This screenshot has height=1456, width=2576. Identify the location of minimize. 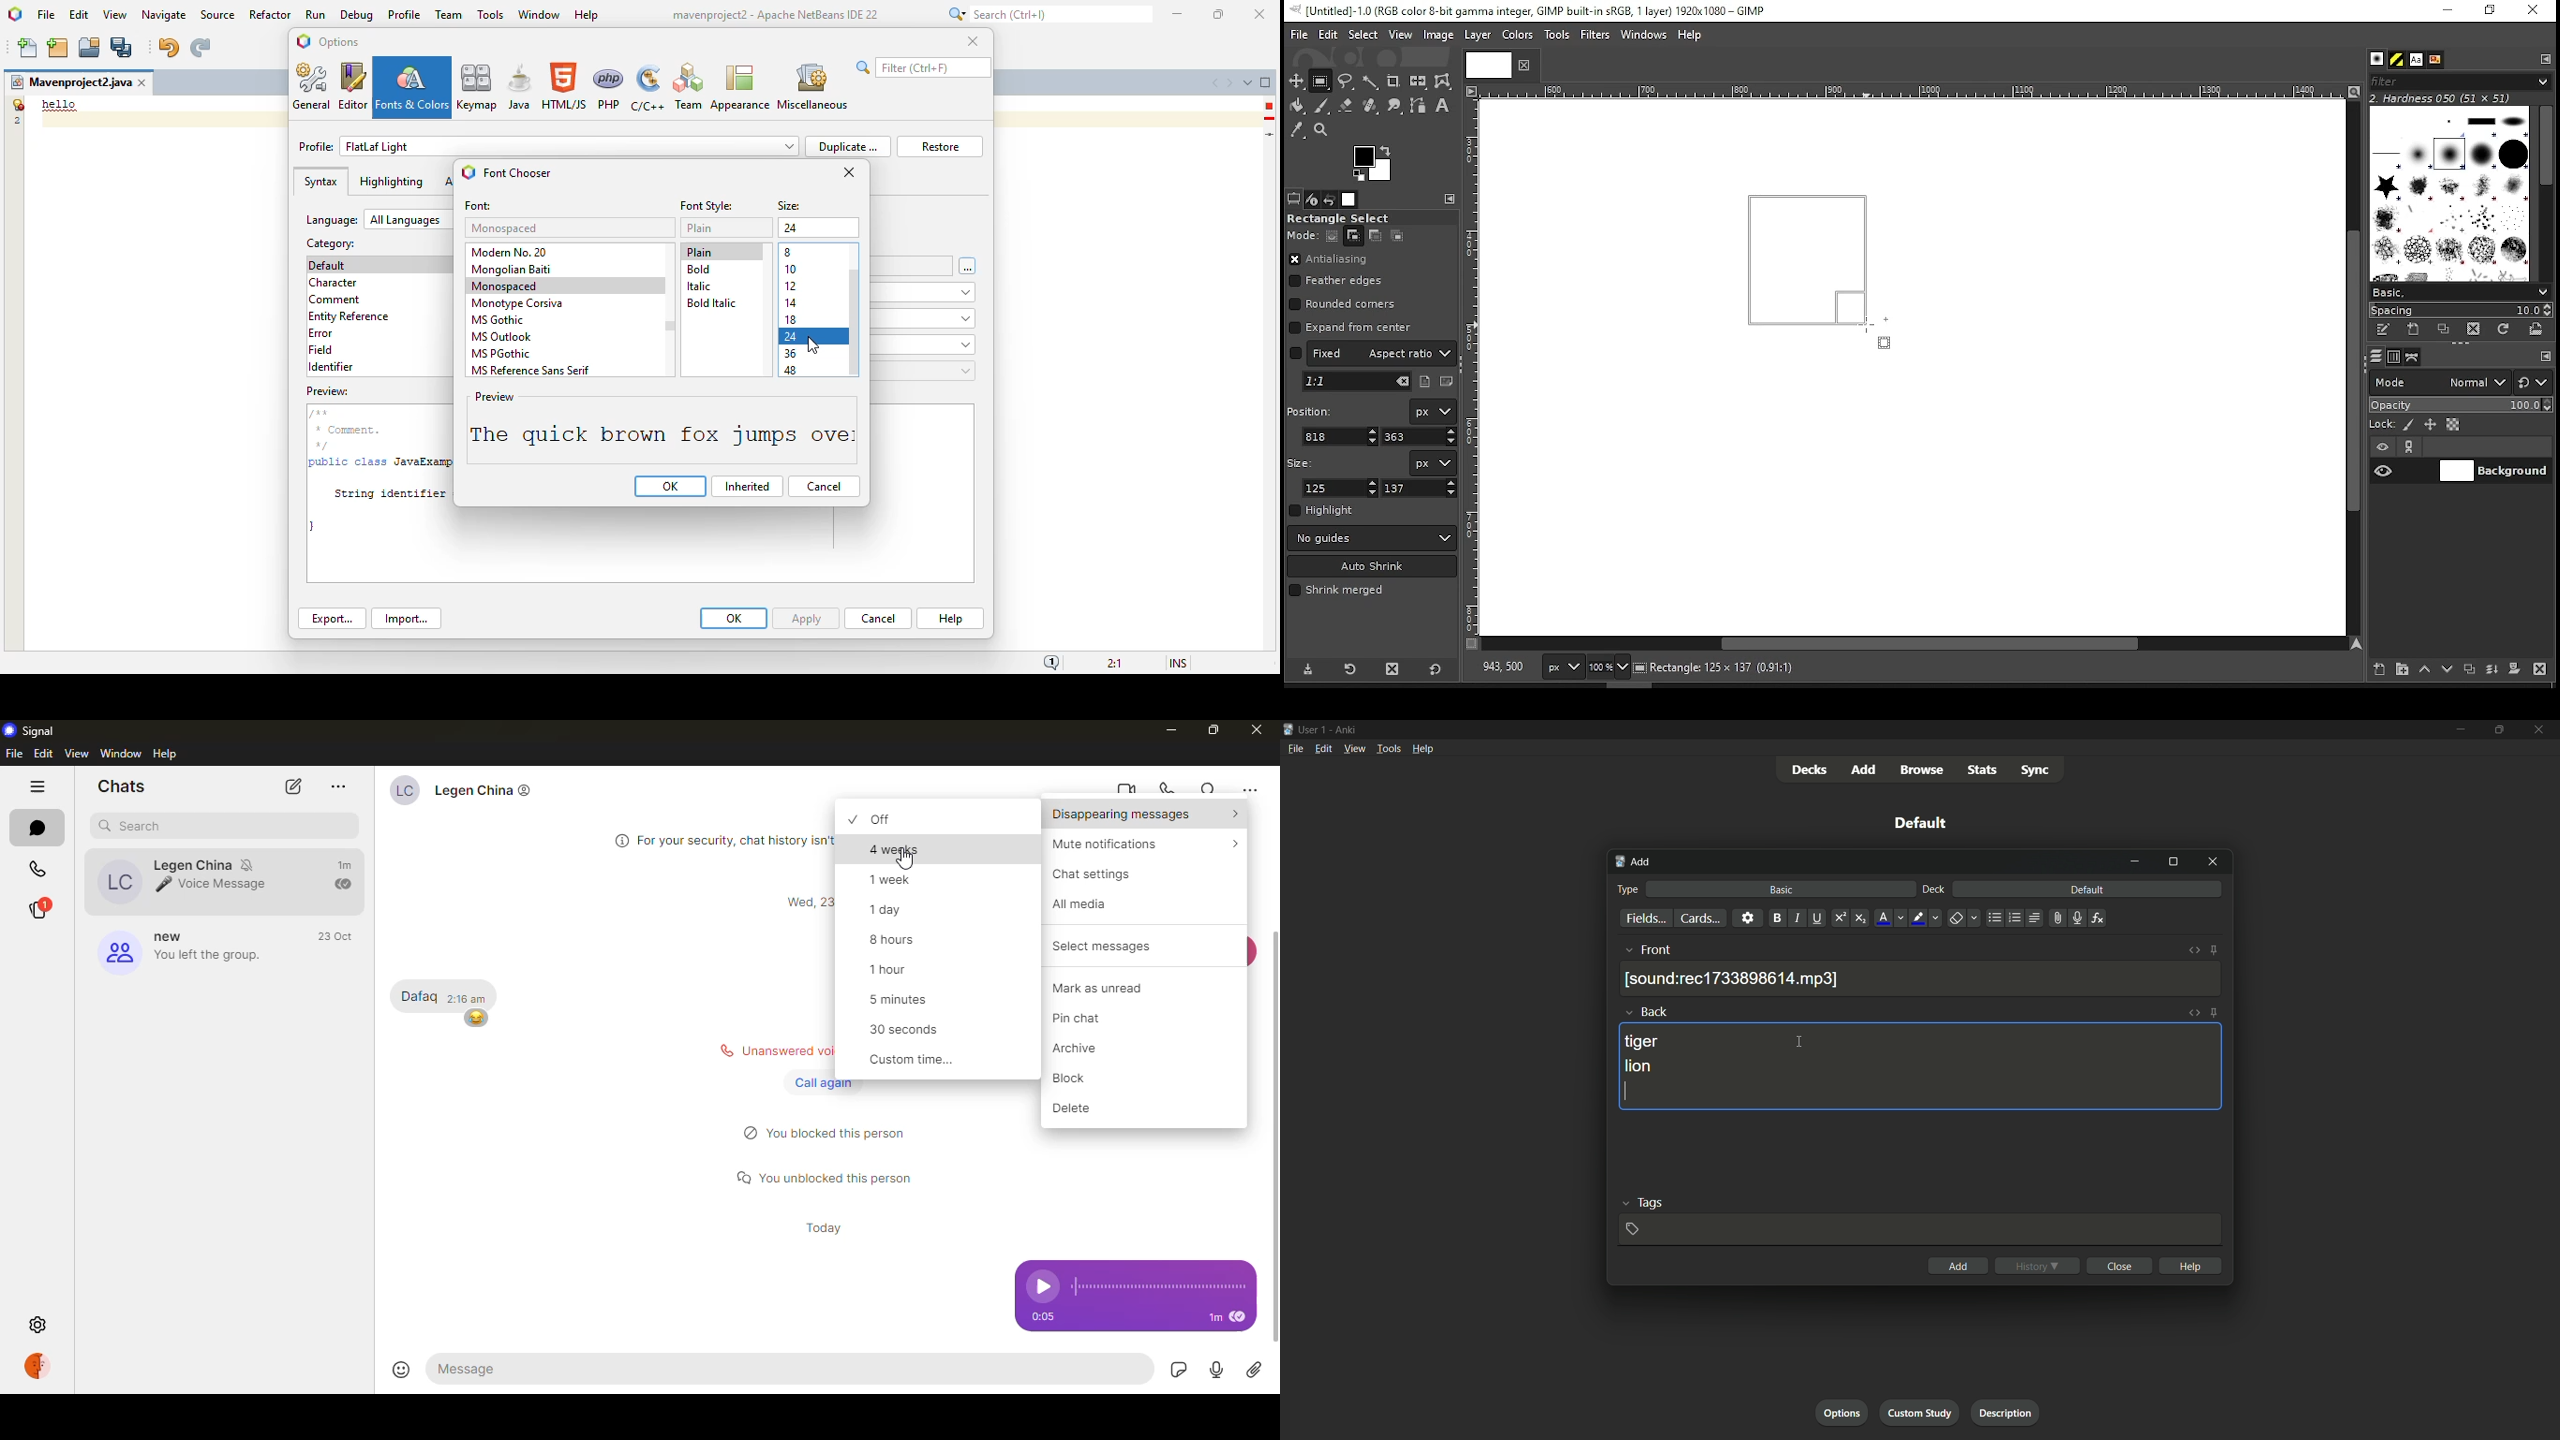
(2137, 861).